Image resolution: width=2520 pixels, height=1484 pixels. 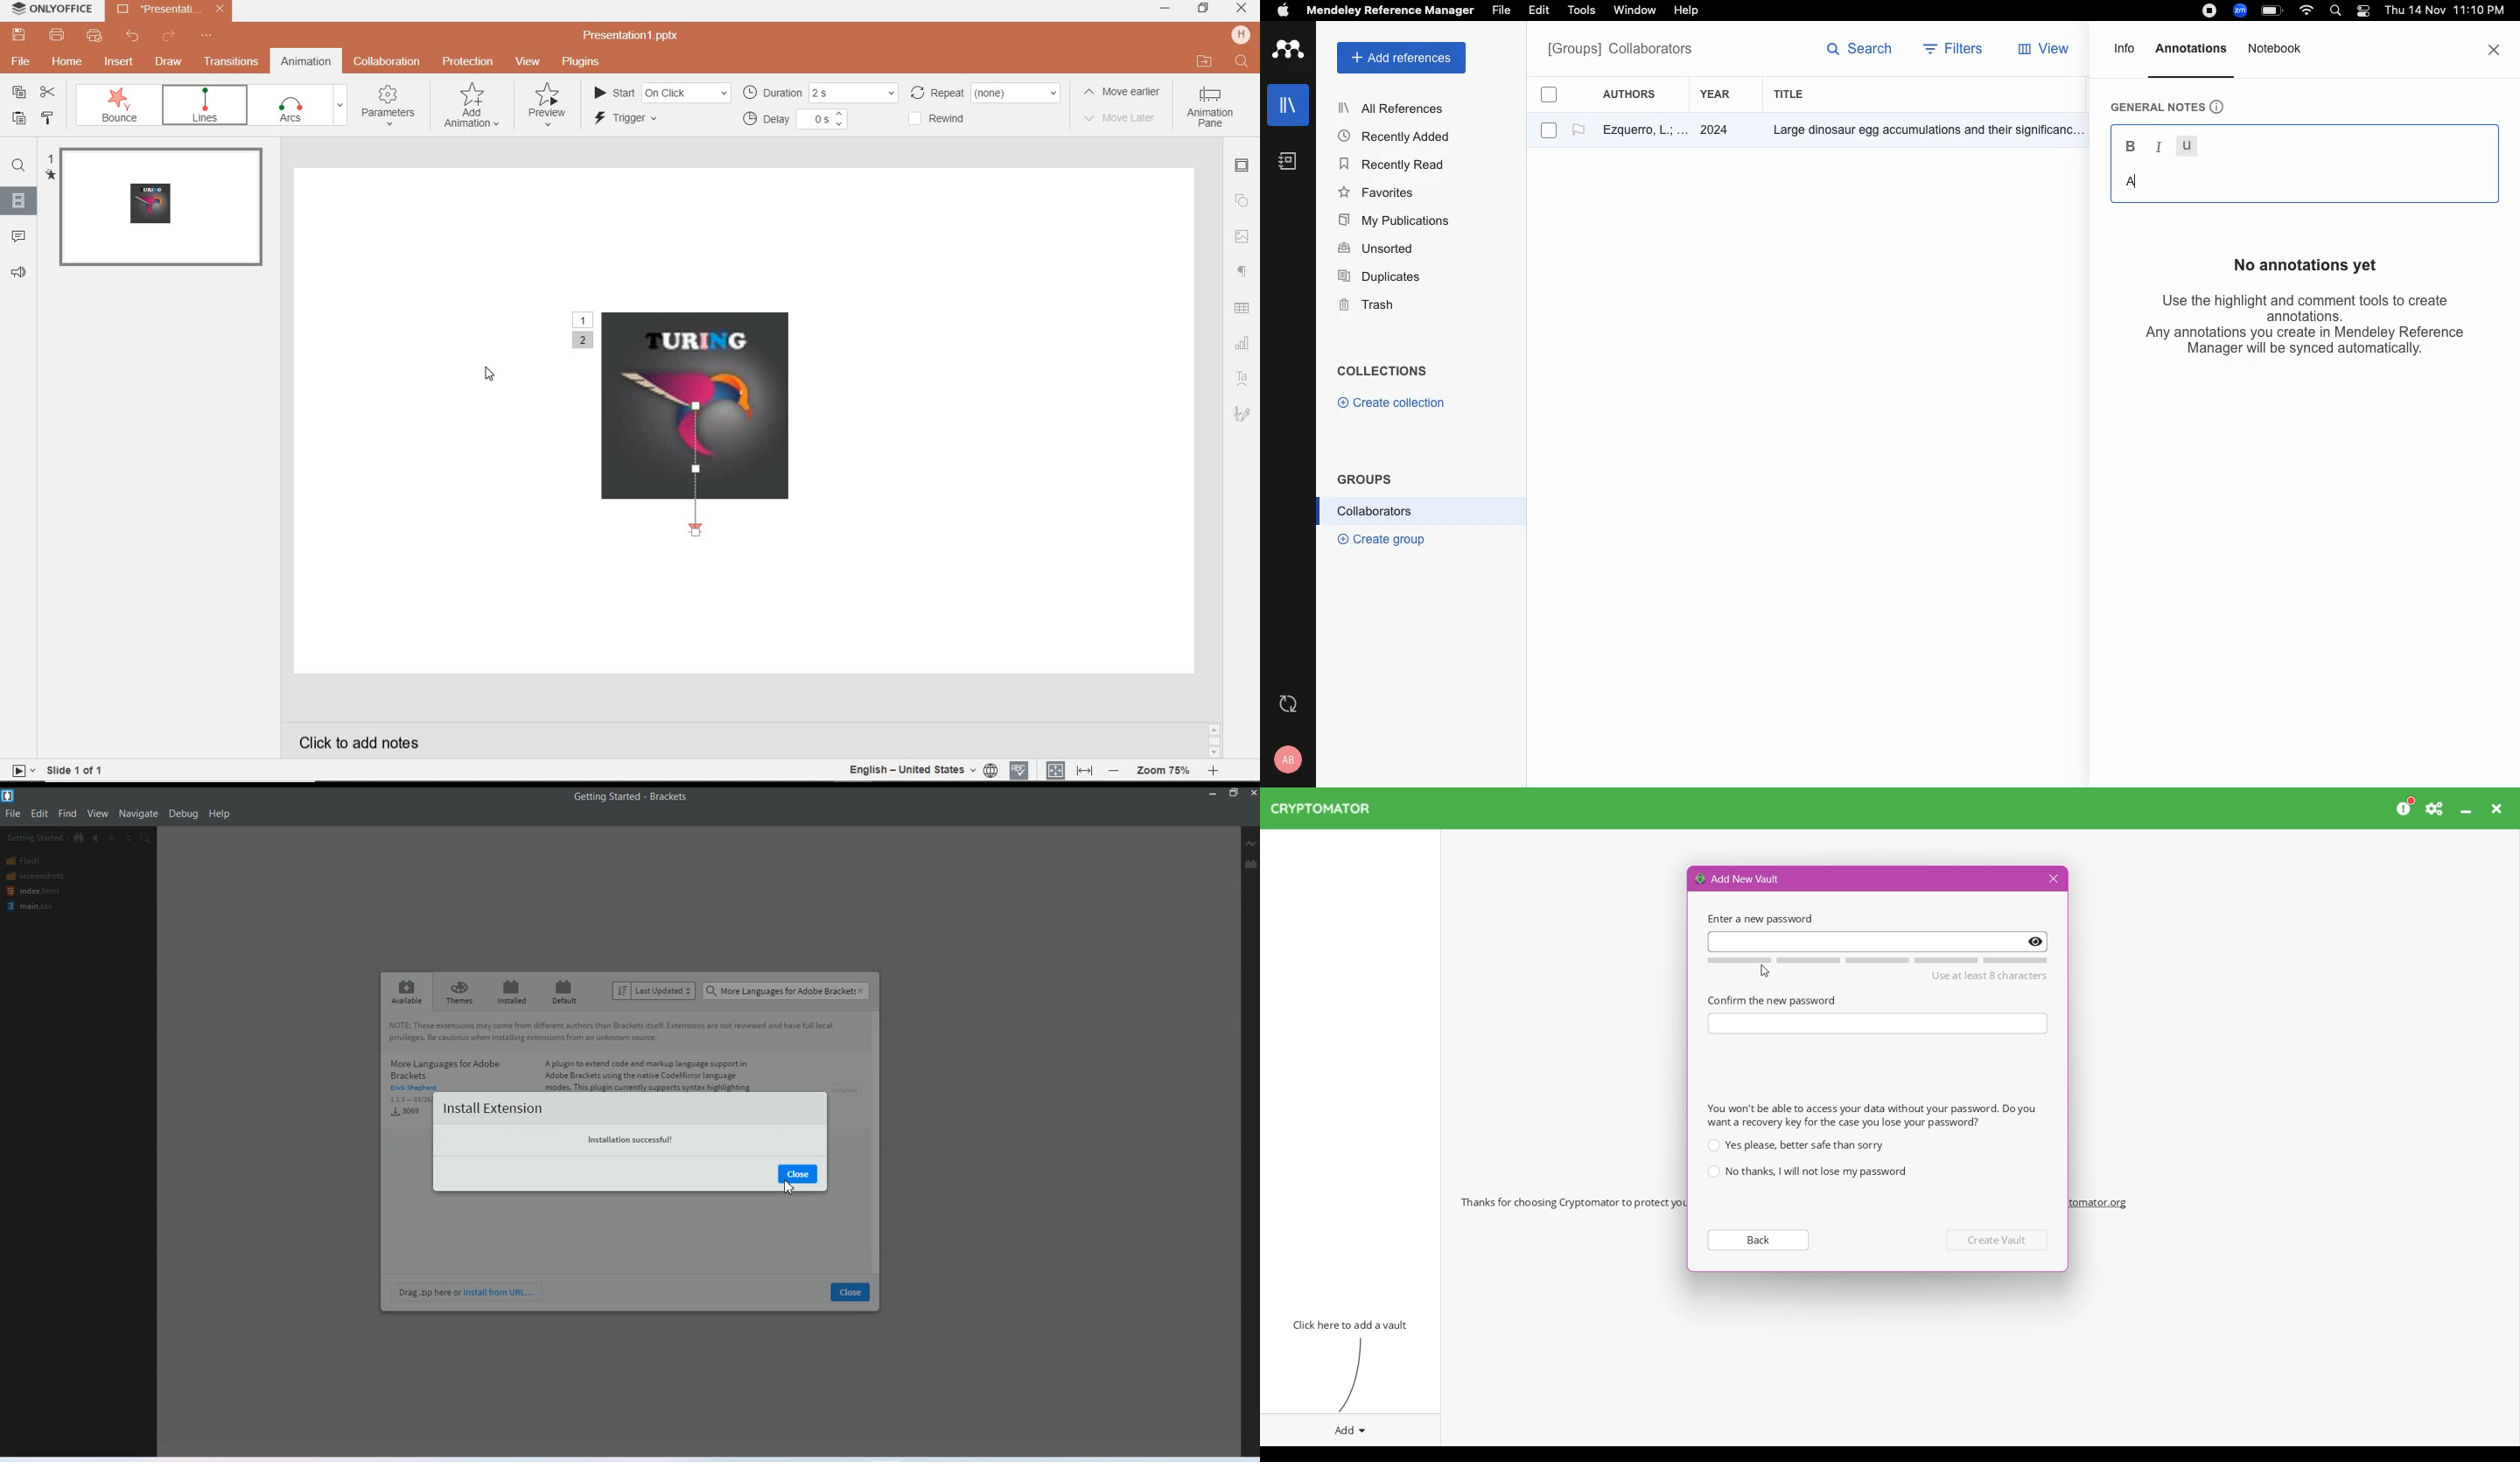 What do you see at coordinates (526, 63) in the screenshot?
I see `view` at bounding box center [526, 63].